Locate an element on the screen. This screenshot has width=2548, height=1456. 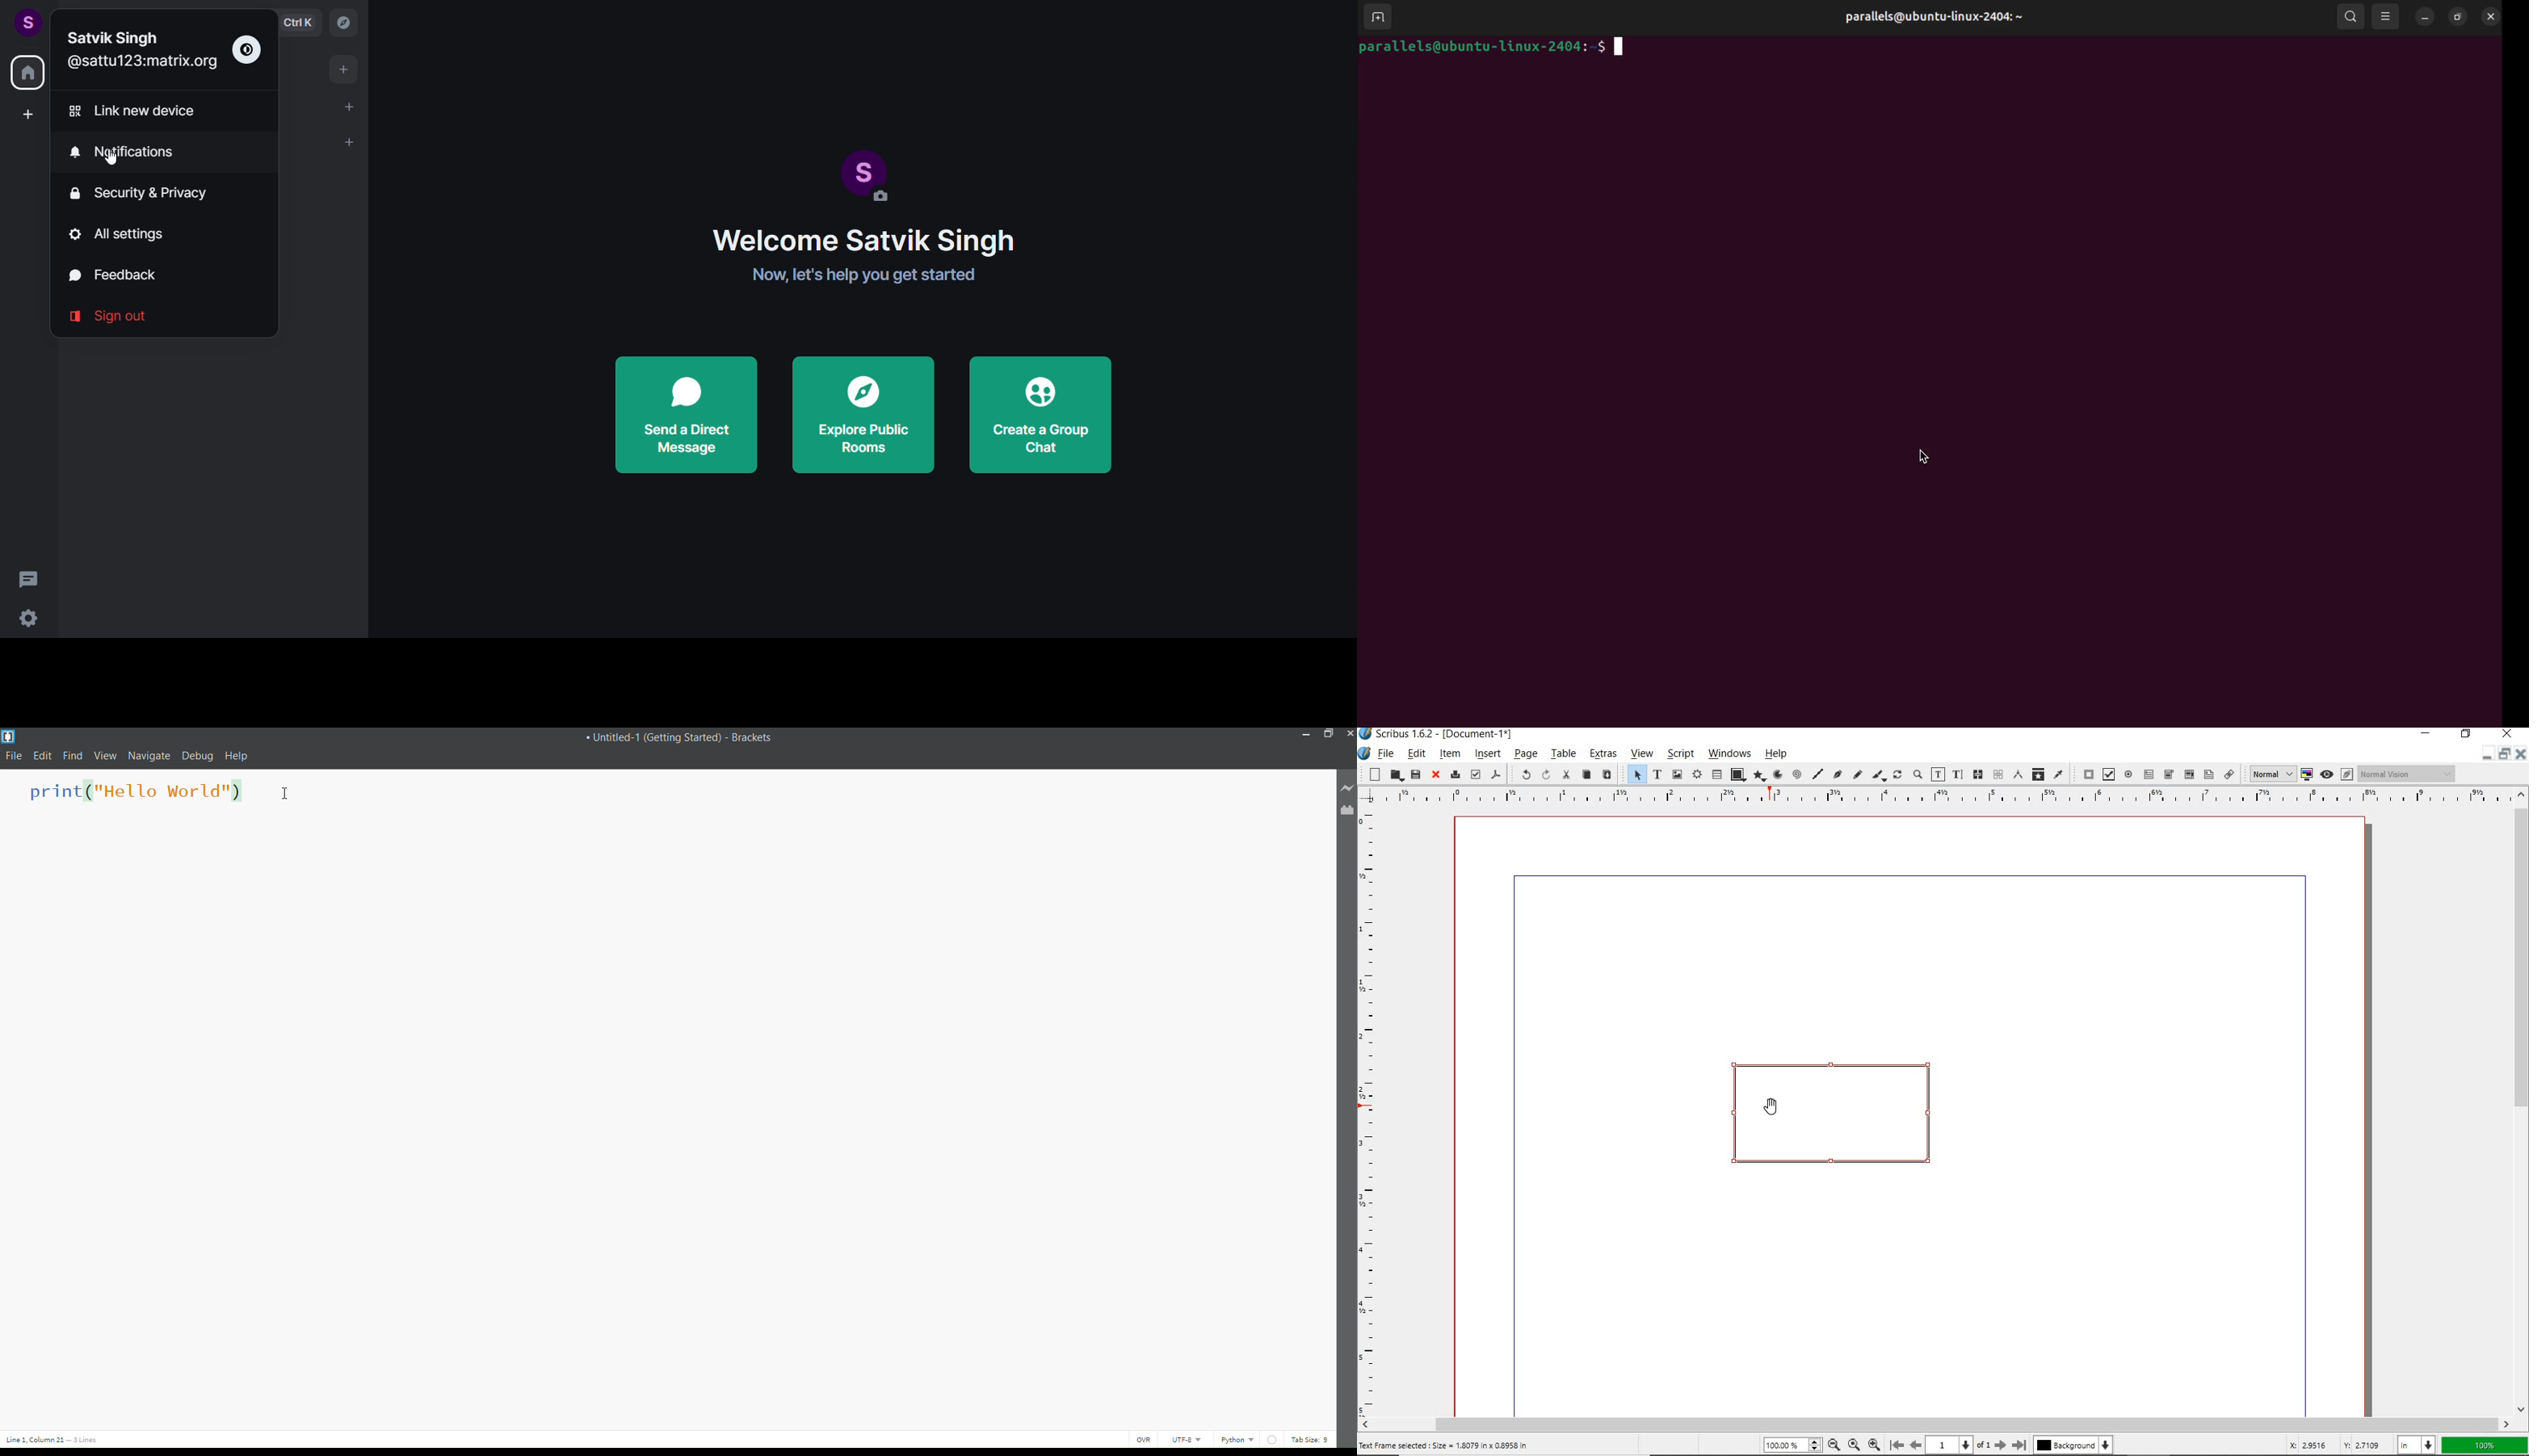
explore room is located at coordinates (343, 21).